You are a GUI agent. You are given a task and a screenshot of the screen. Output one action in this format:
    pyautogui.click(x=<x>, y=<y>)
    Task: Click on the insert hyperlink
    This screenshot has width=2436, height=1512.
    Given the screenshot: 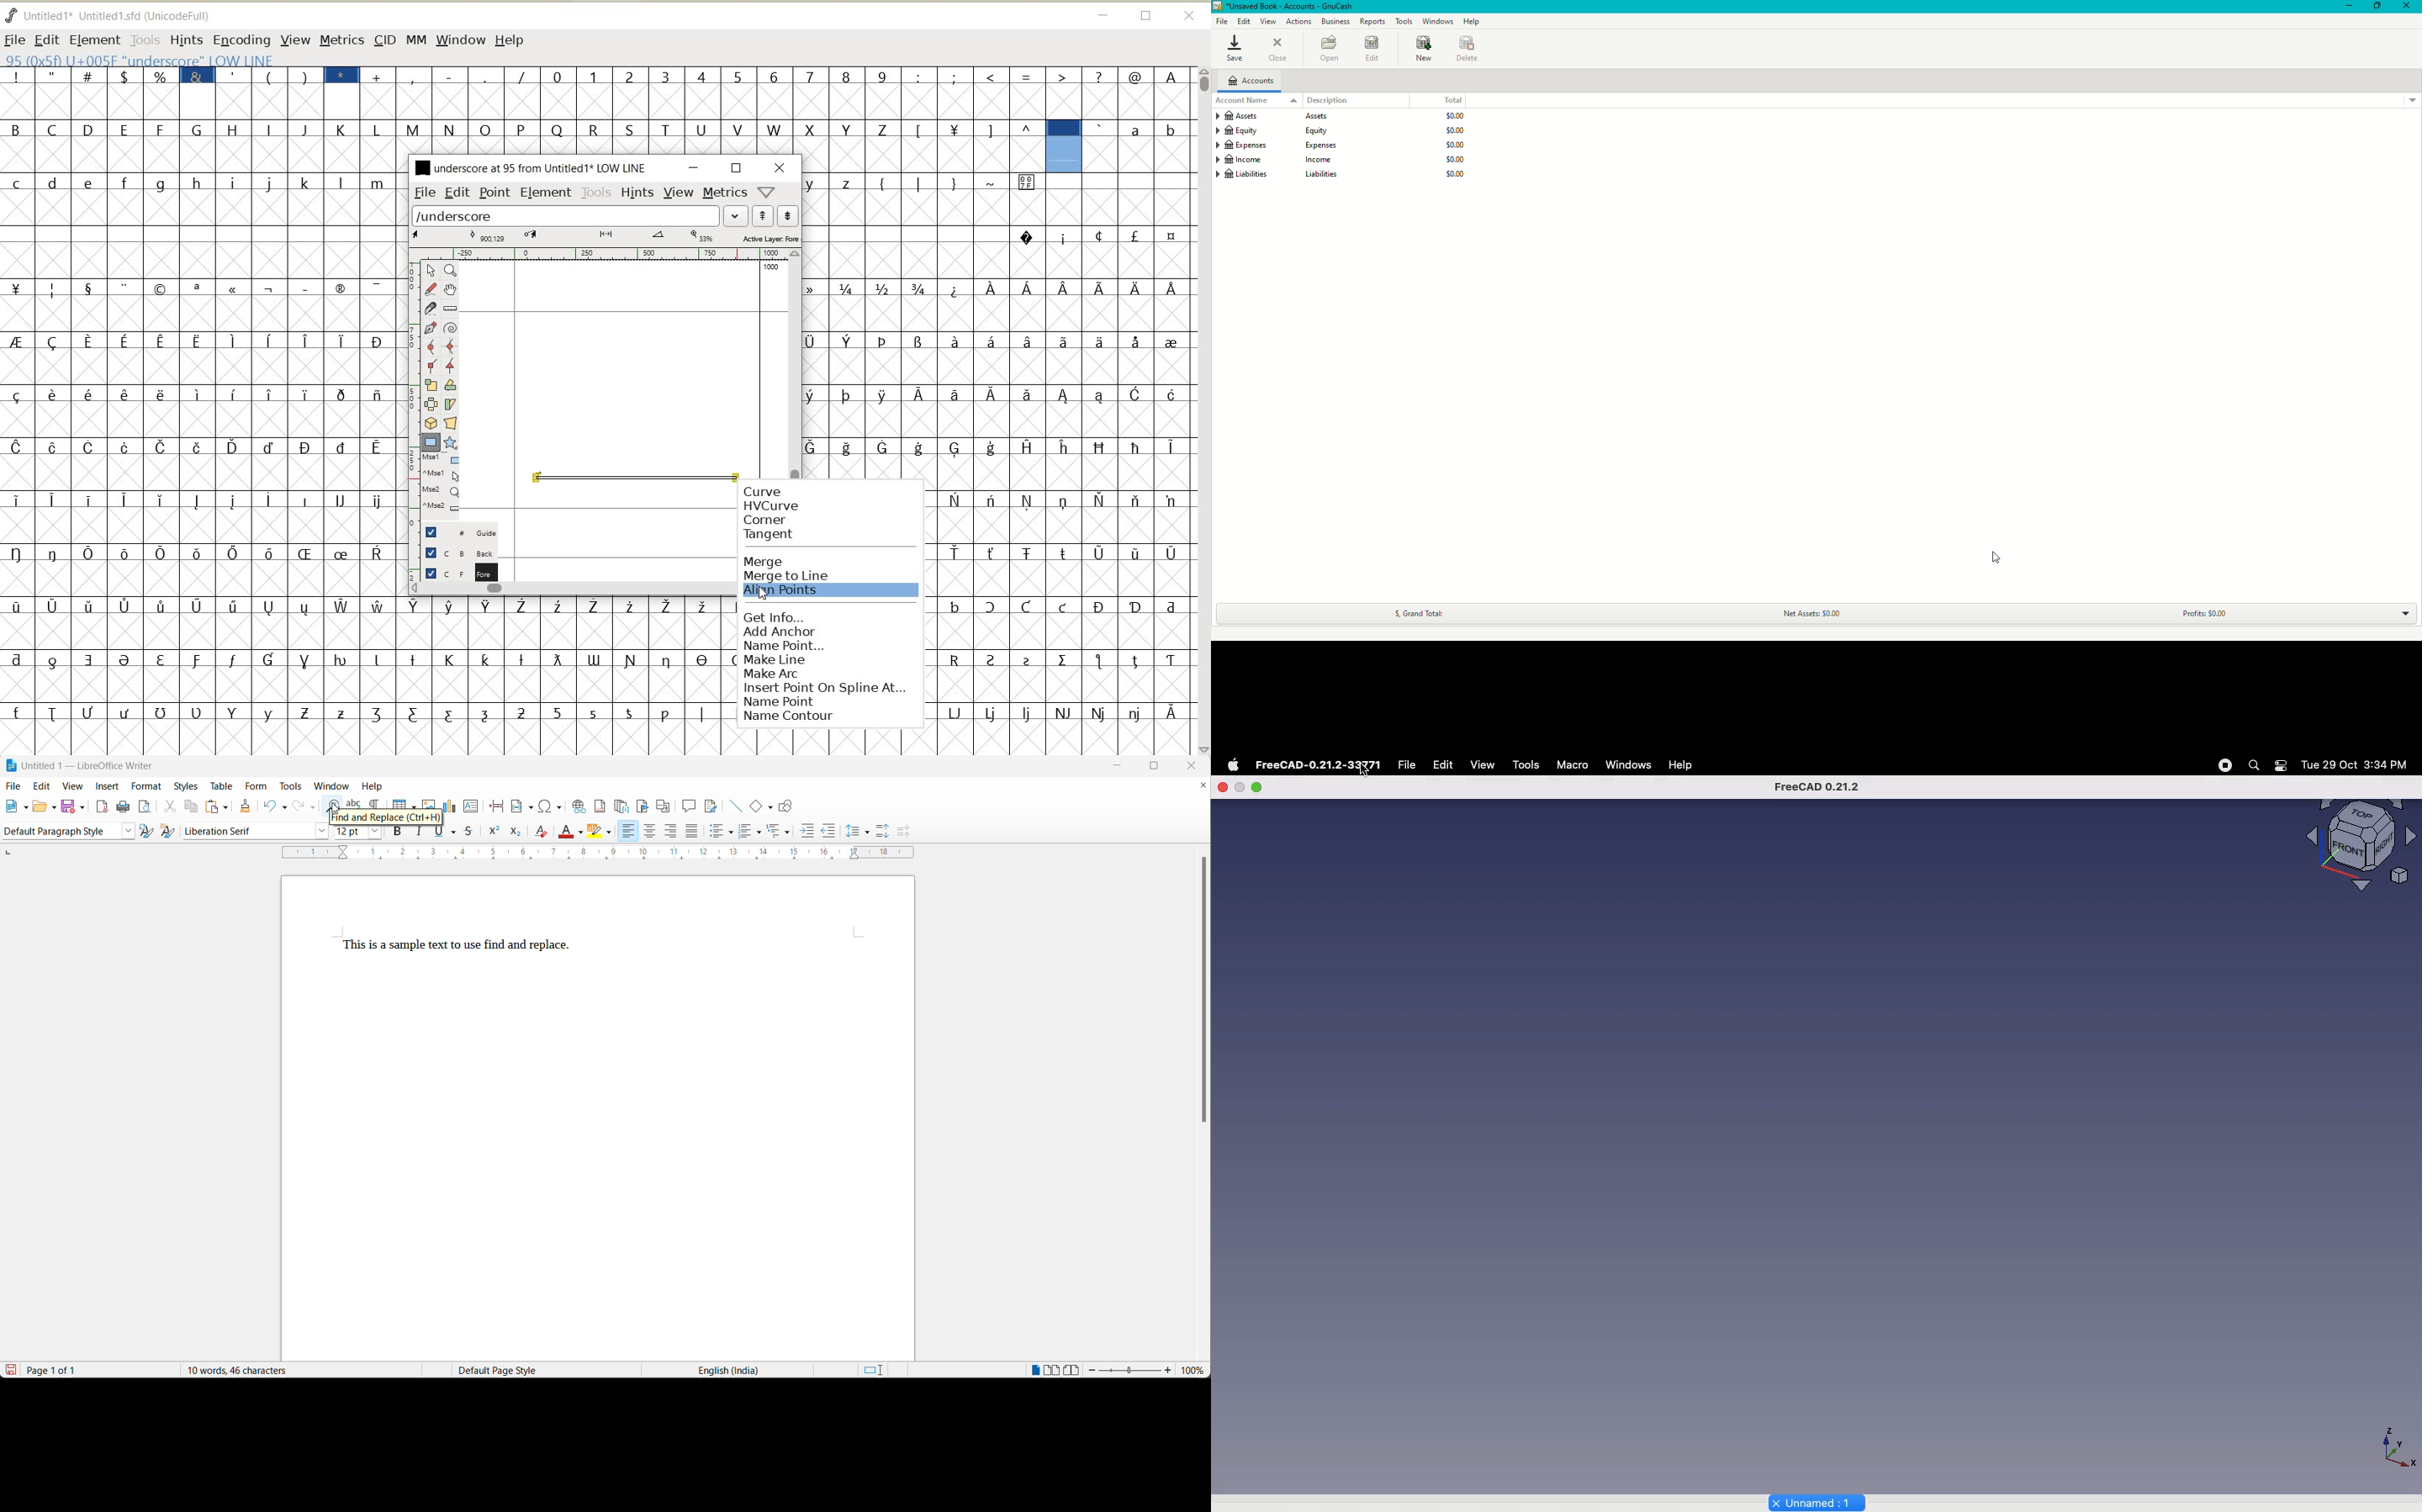 What is the action you would take?
    pyautogui.click(x=580, y=806)
    